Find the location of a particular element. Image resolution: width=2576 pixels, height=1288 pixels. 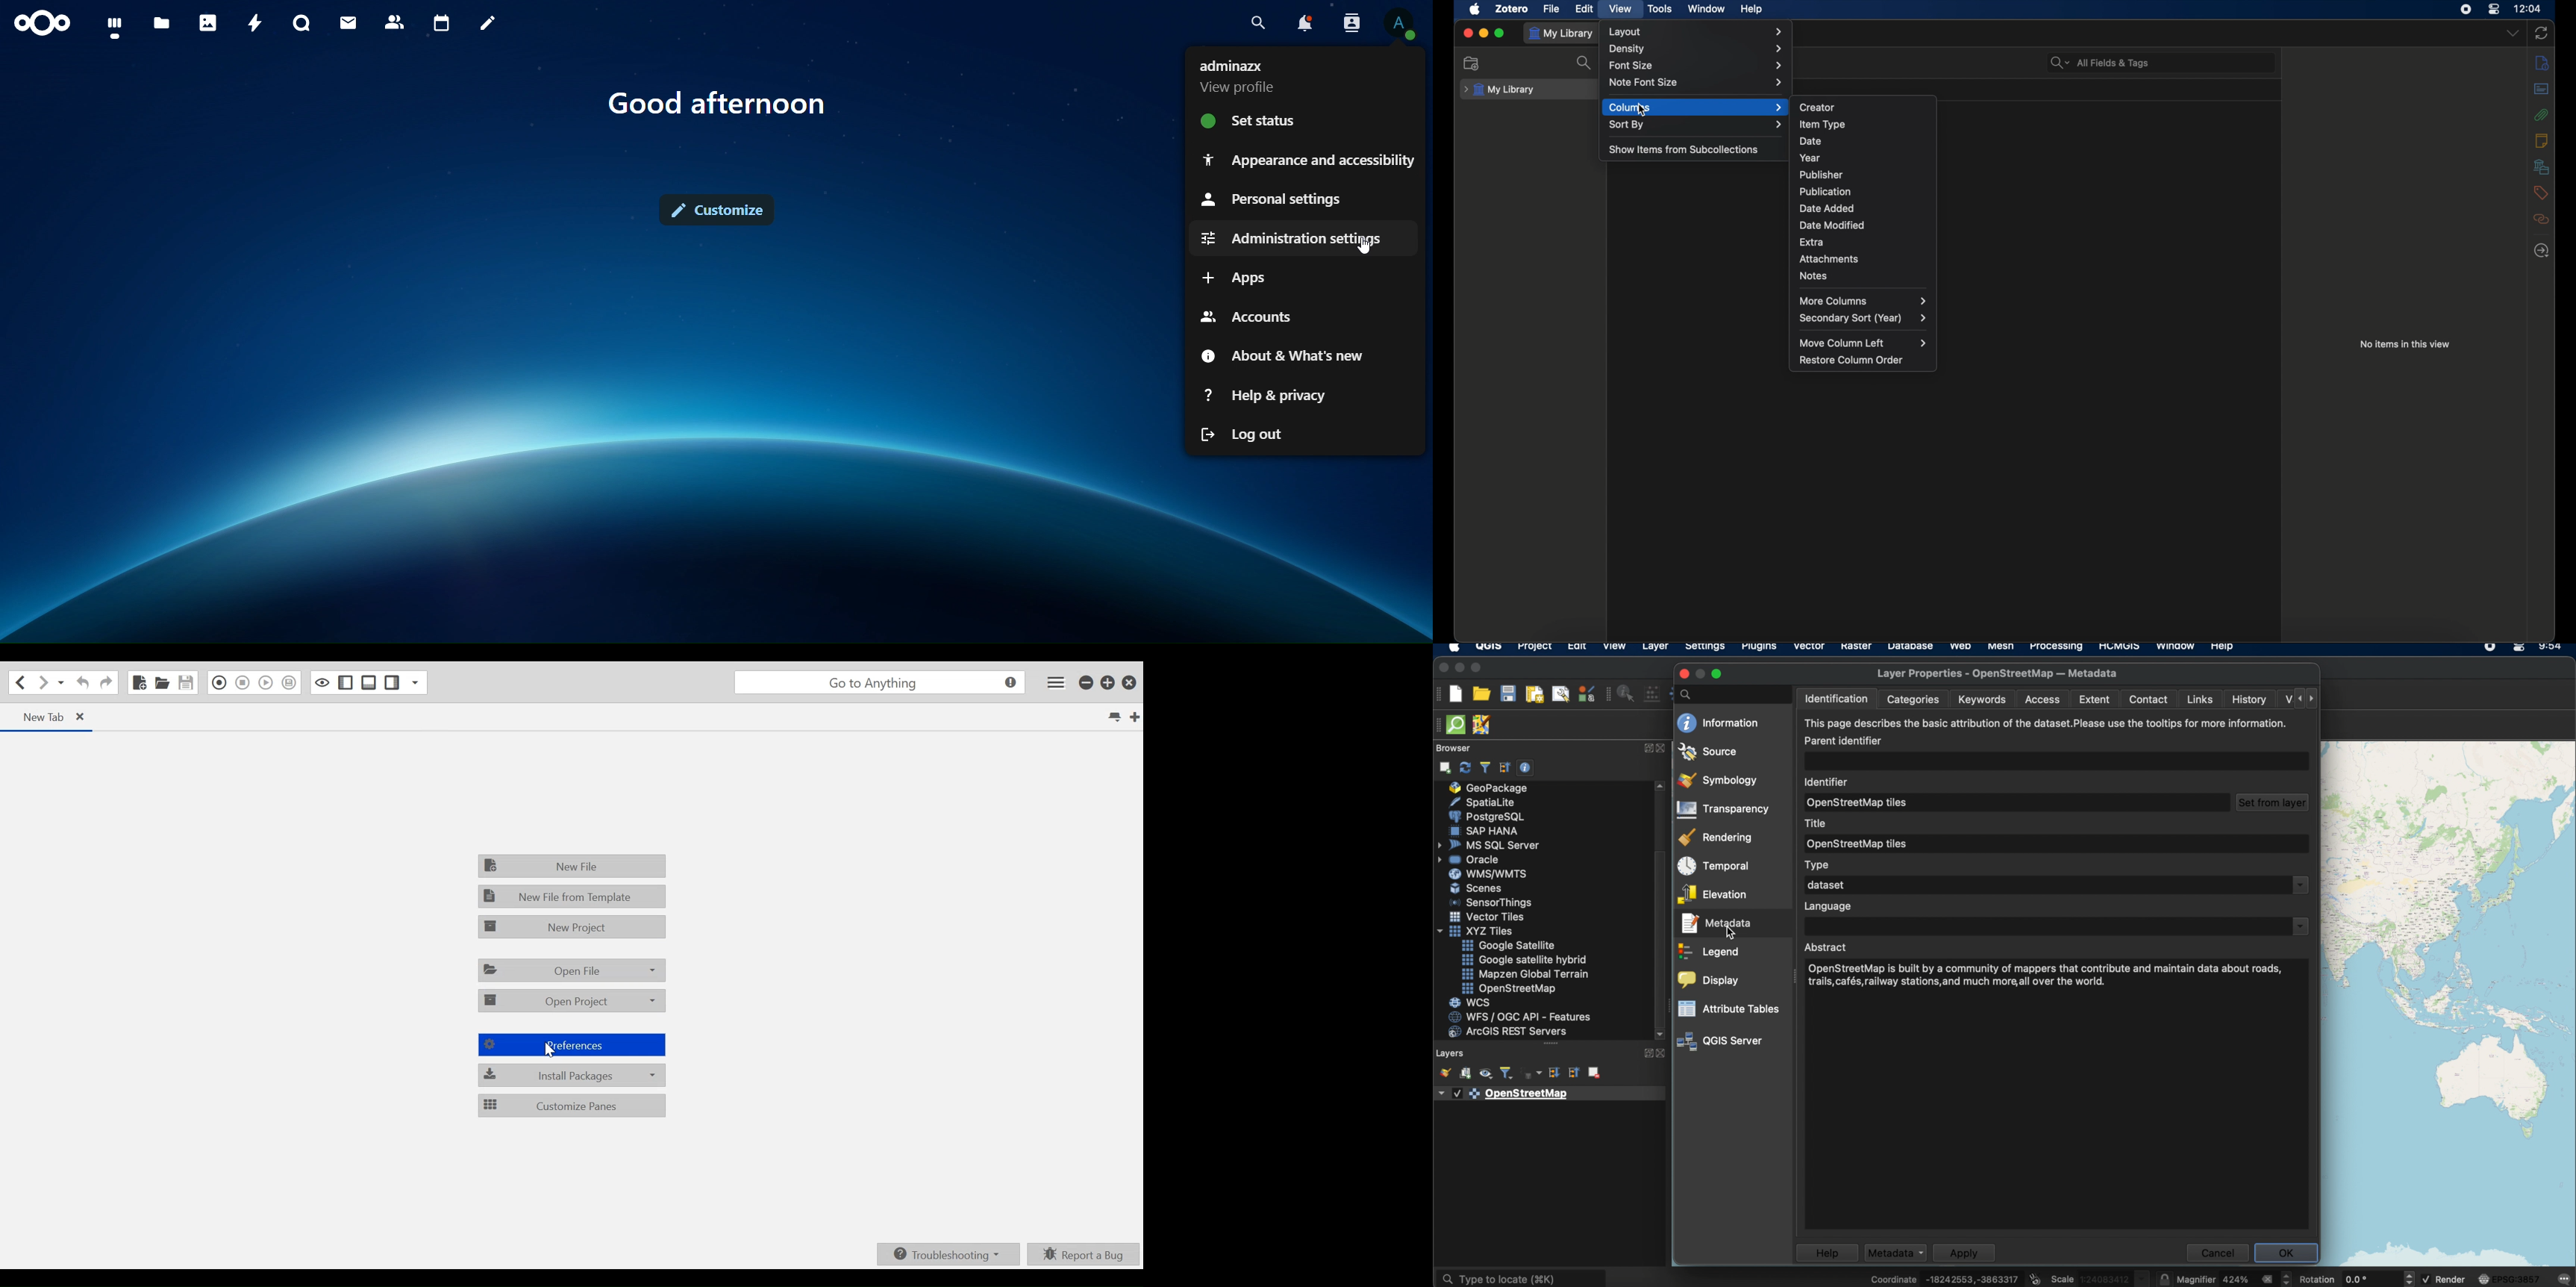

temporal is located at coordinates (1713, 866).